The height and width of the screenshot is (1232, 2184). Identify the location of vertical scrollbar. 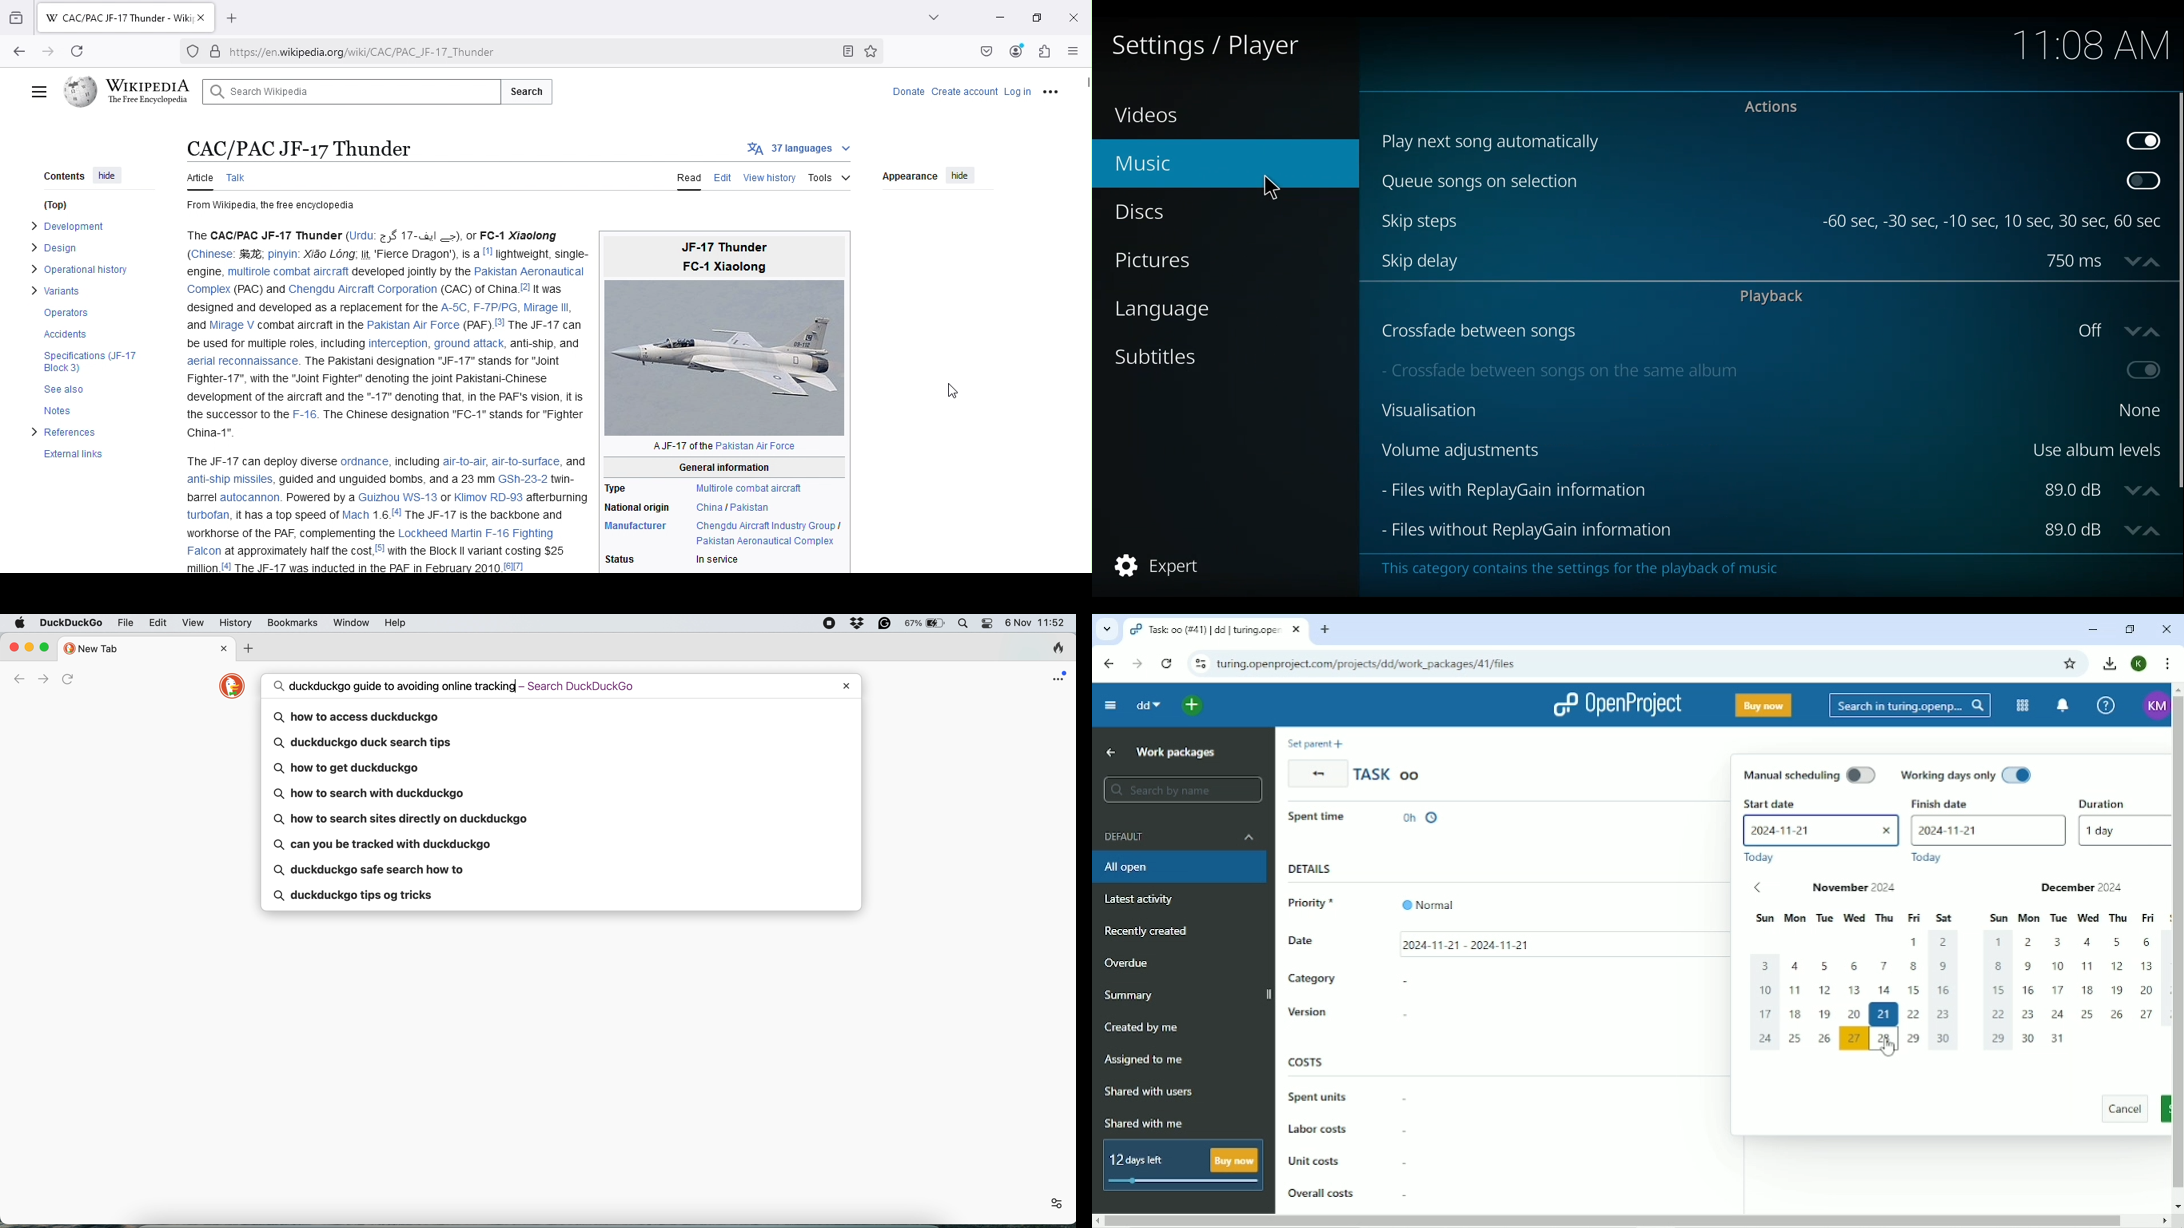
(1085, 85).